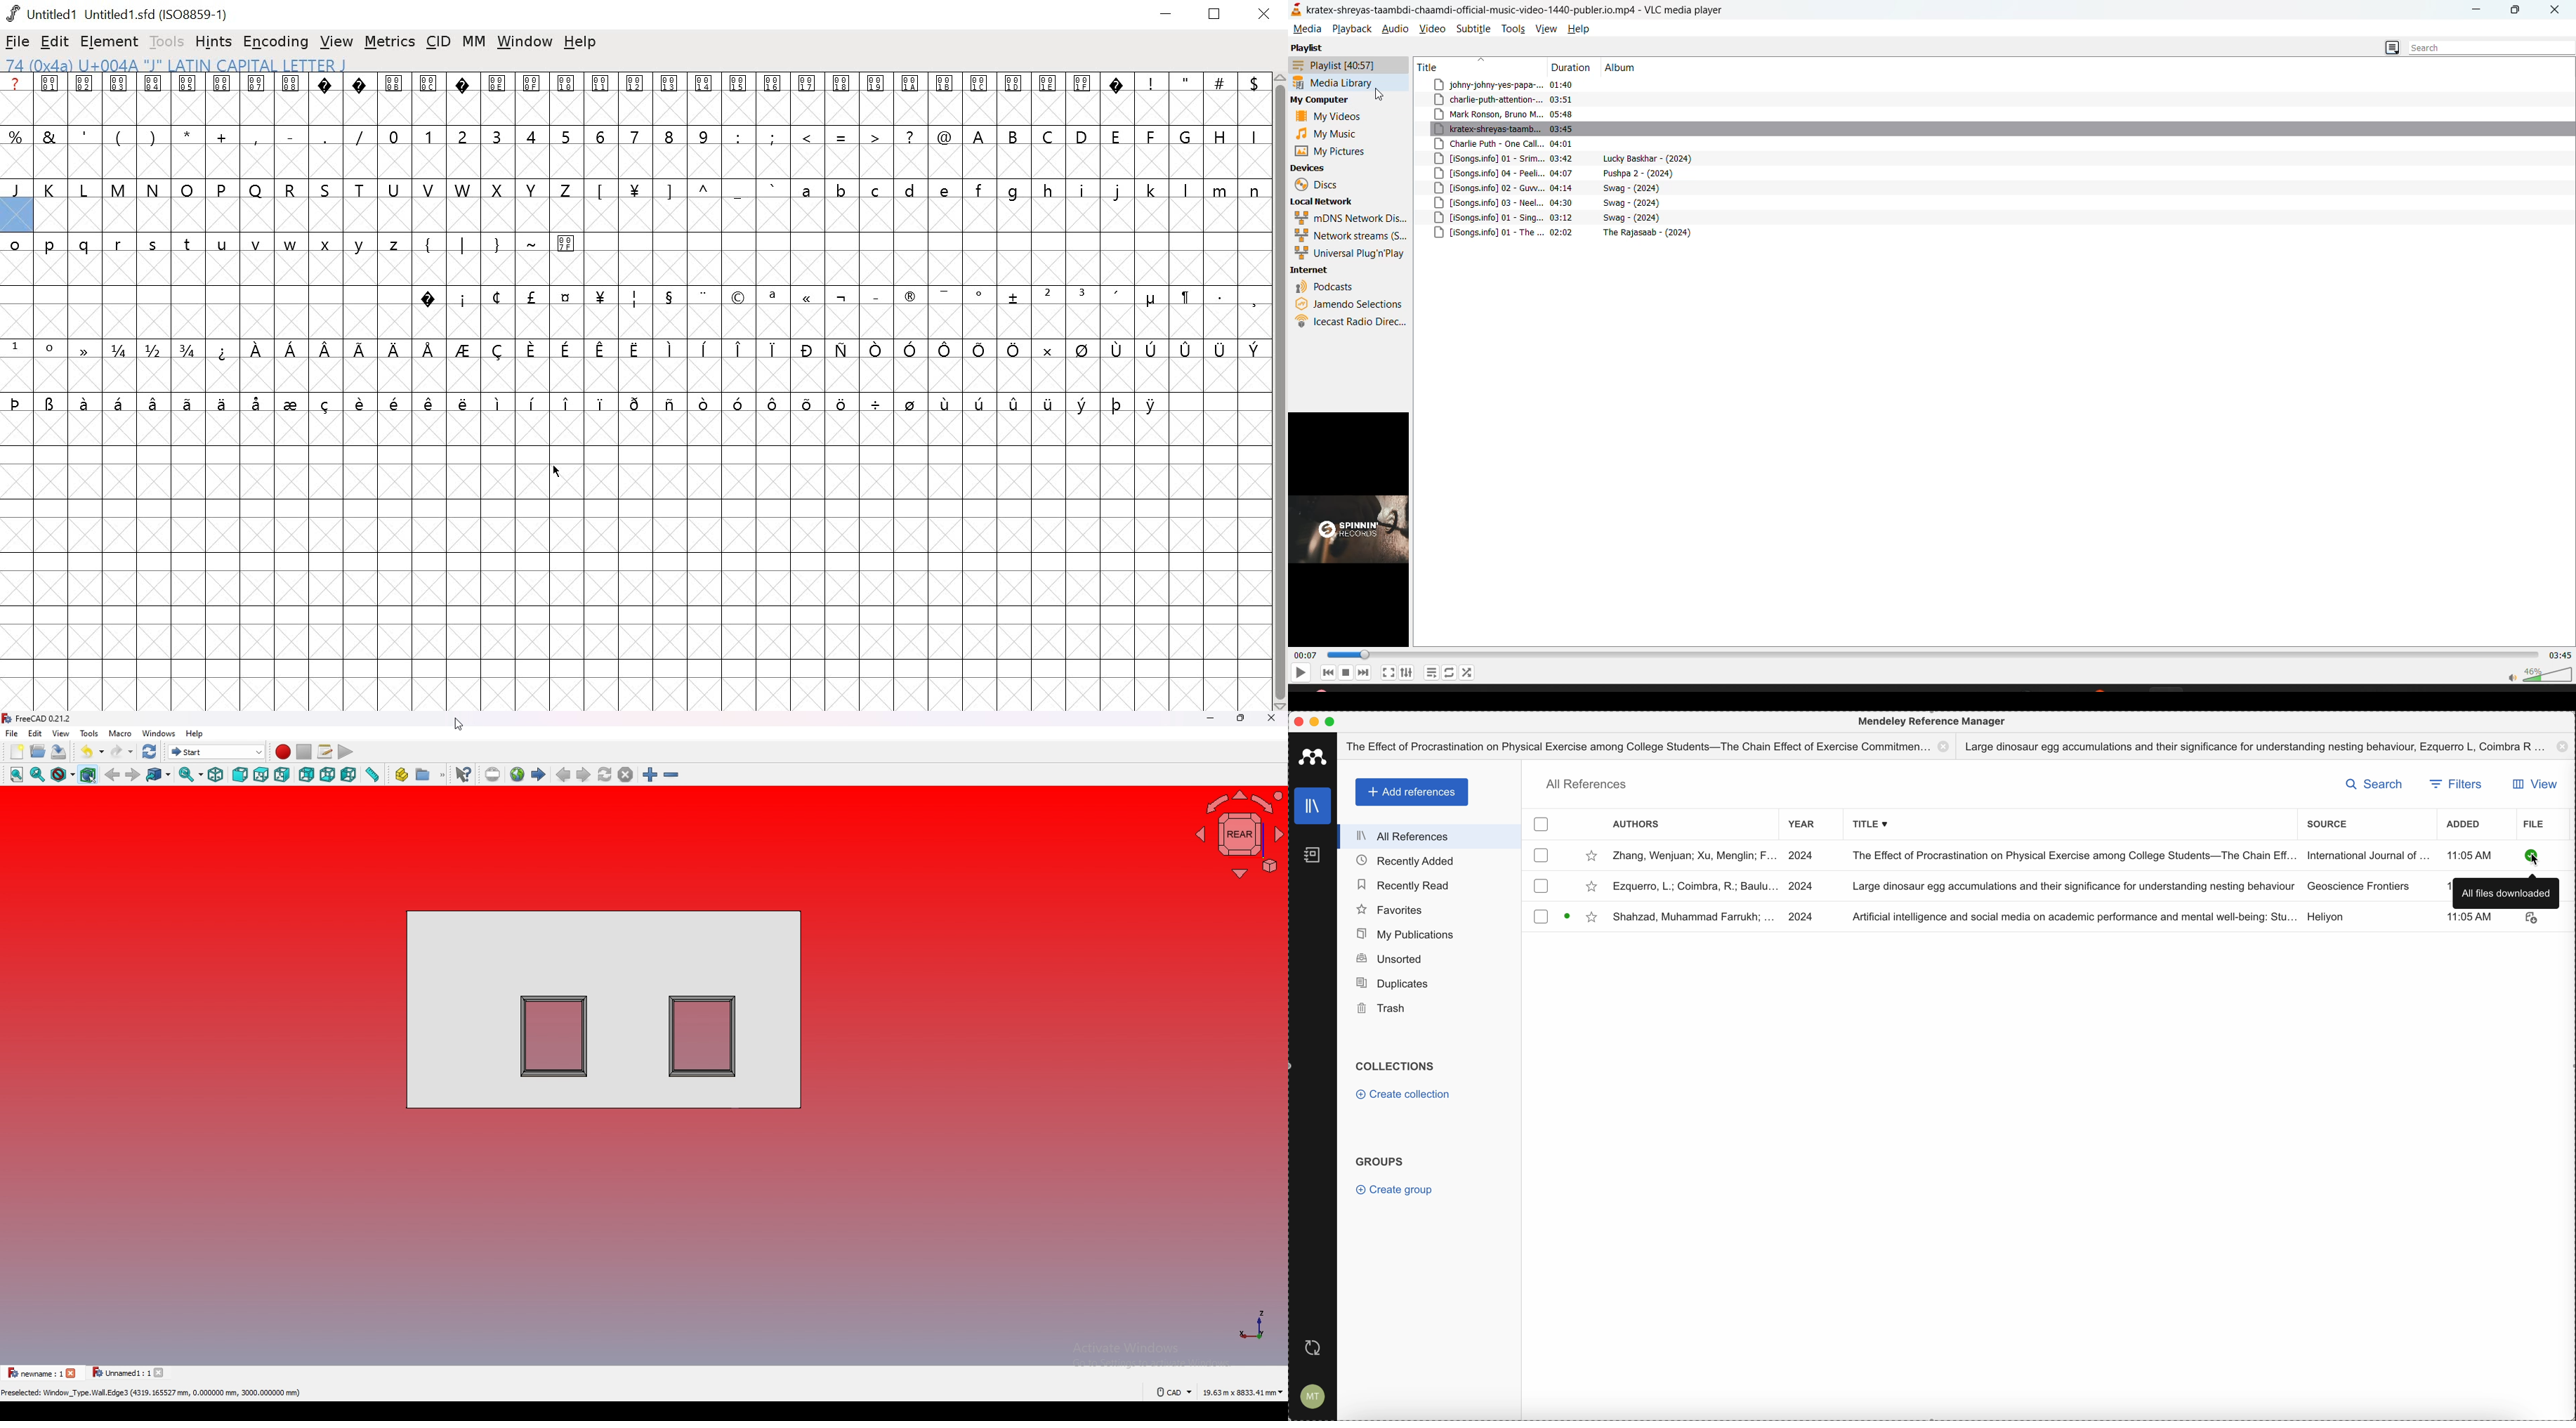  What do you see at coordinates (1313, 1395) in the screenshot?
I see `account settings` at bounding box center [1313, 1395].